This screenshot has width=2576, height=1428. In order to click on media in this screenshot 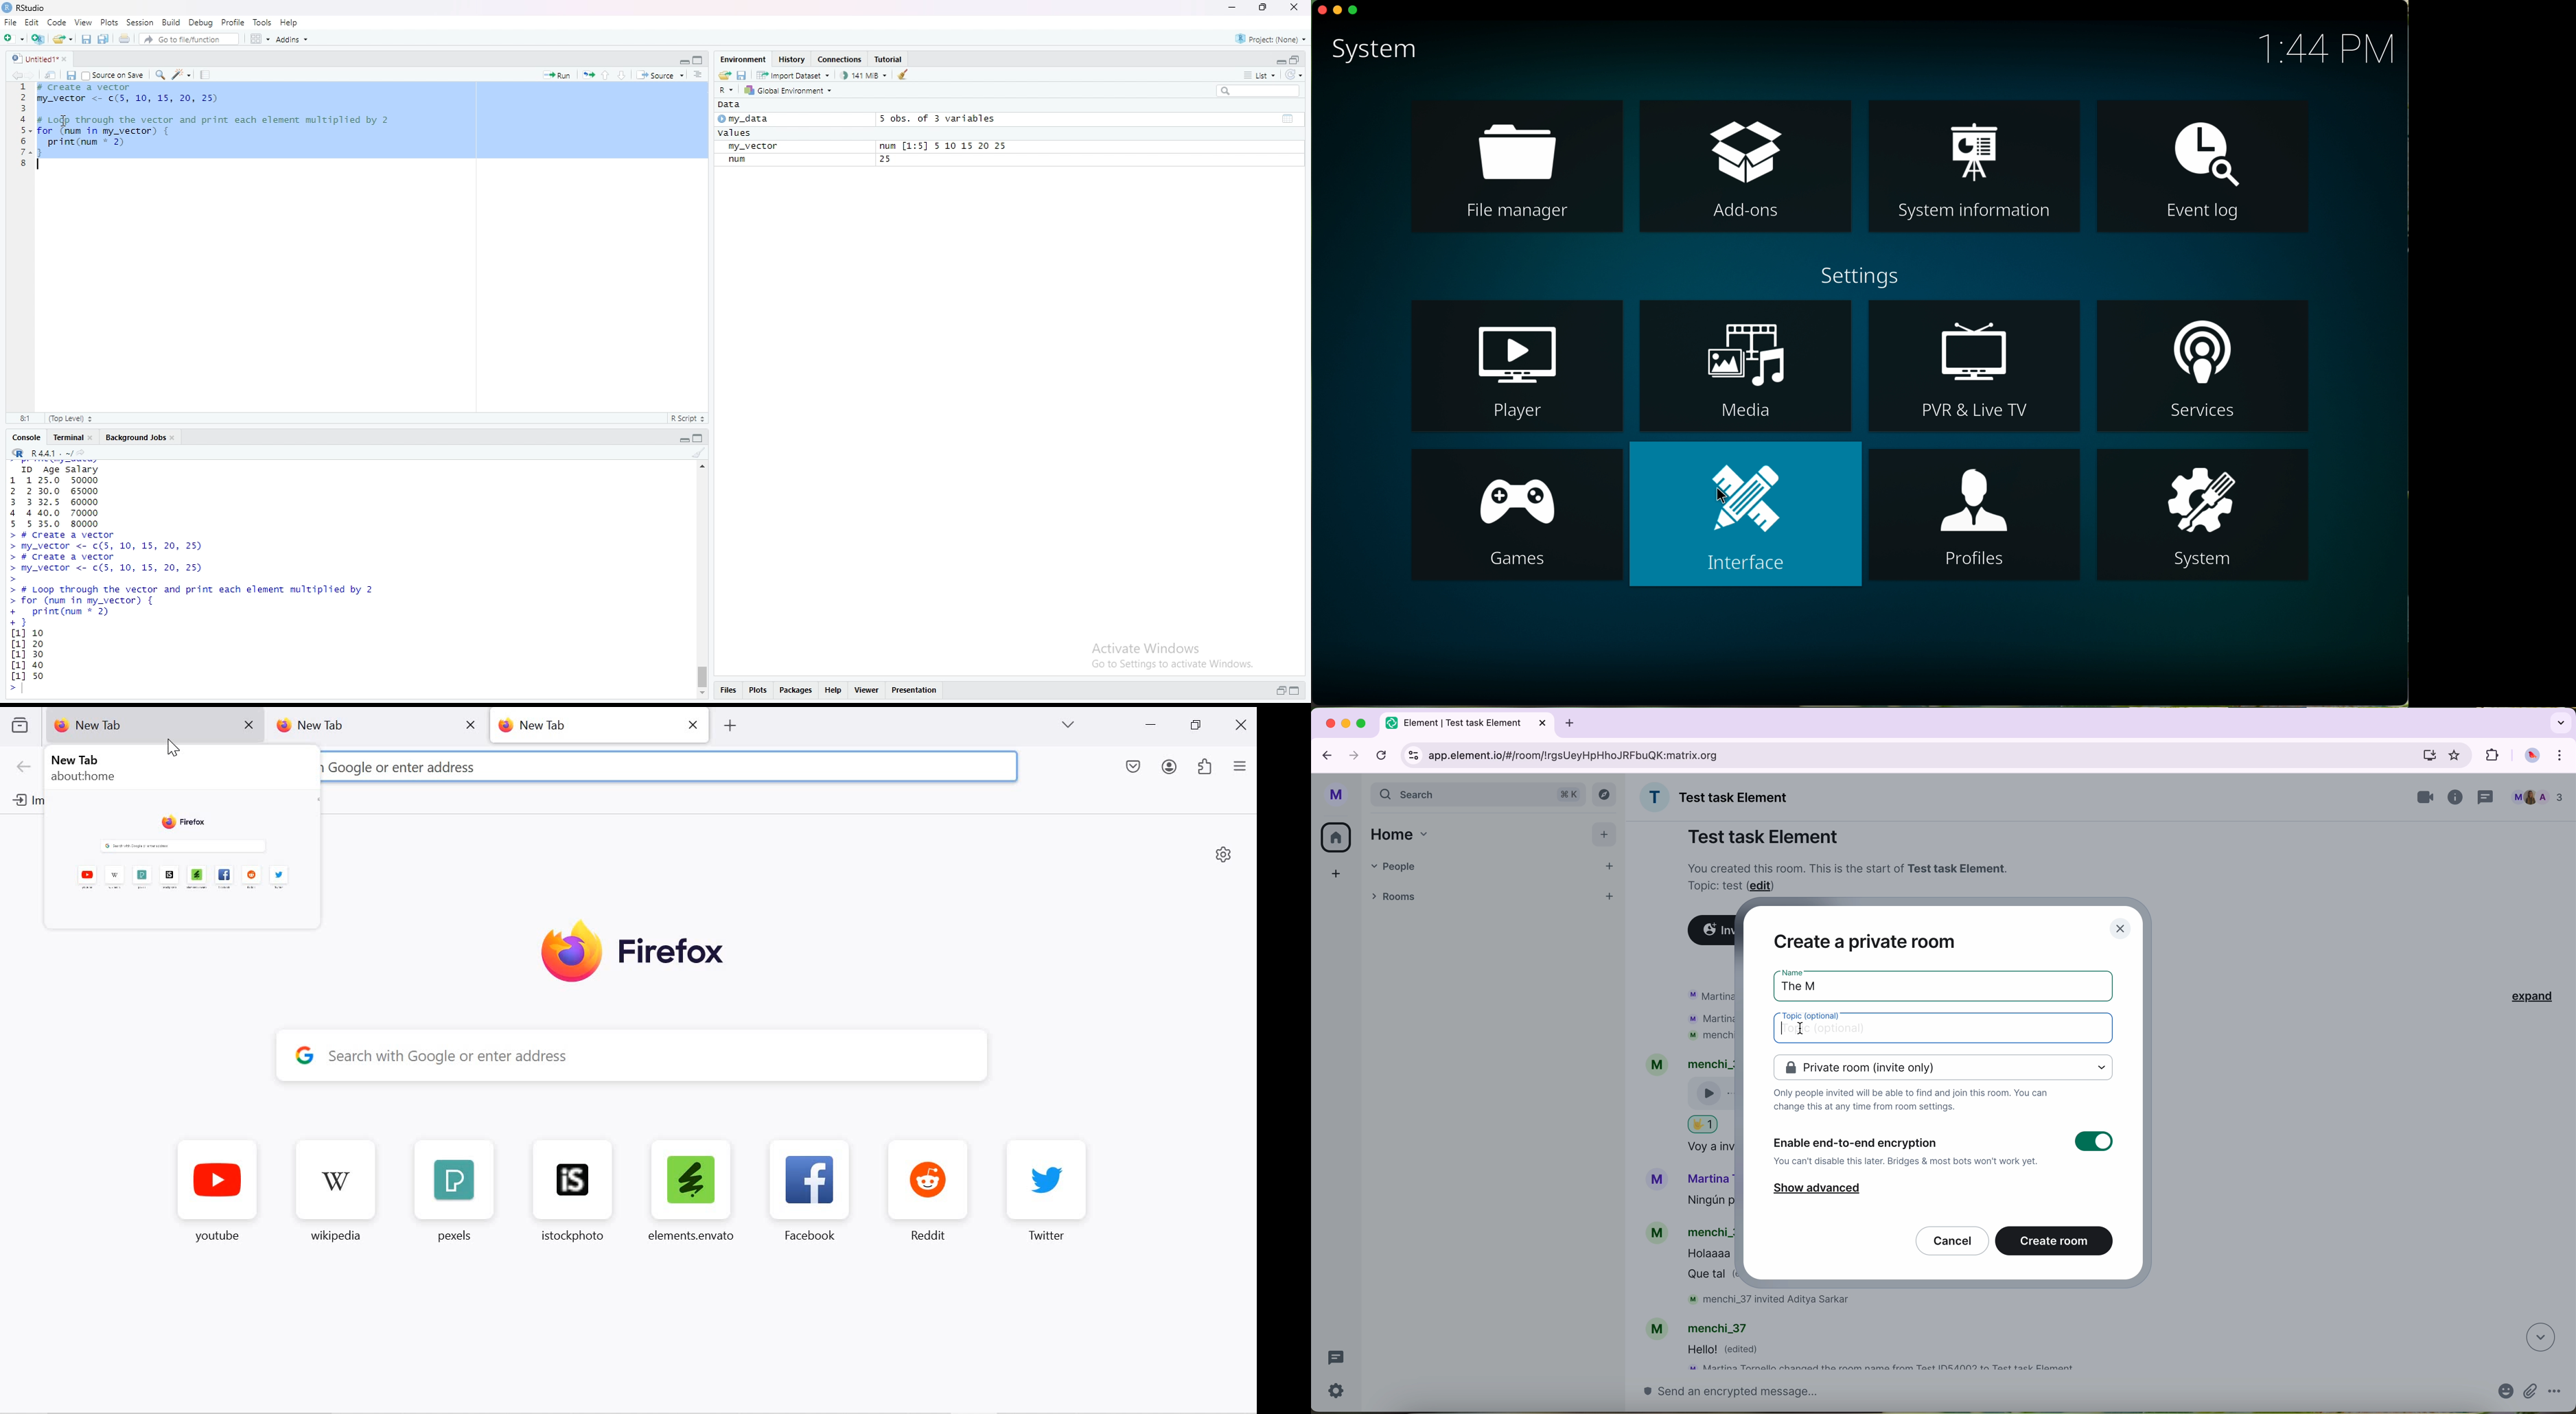, I will do `click(1747, 366)`.